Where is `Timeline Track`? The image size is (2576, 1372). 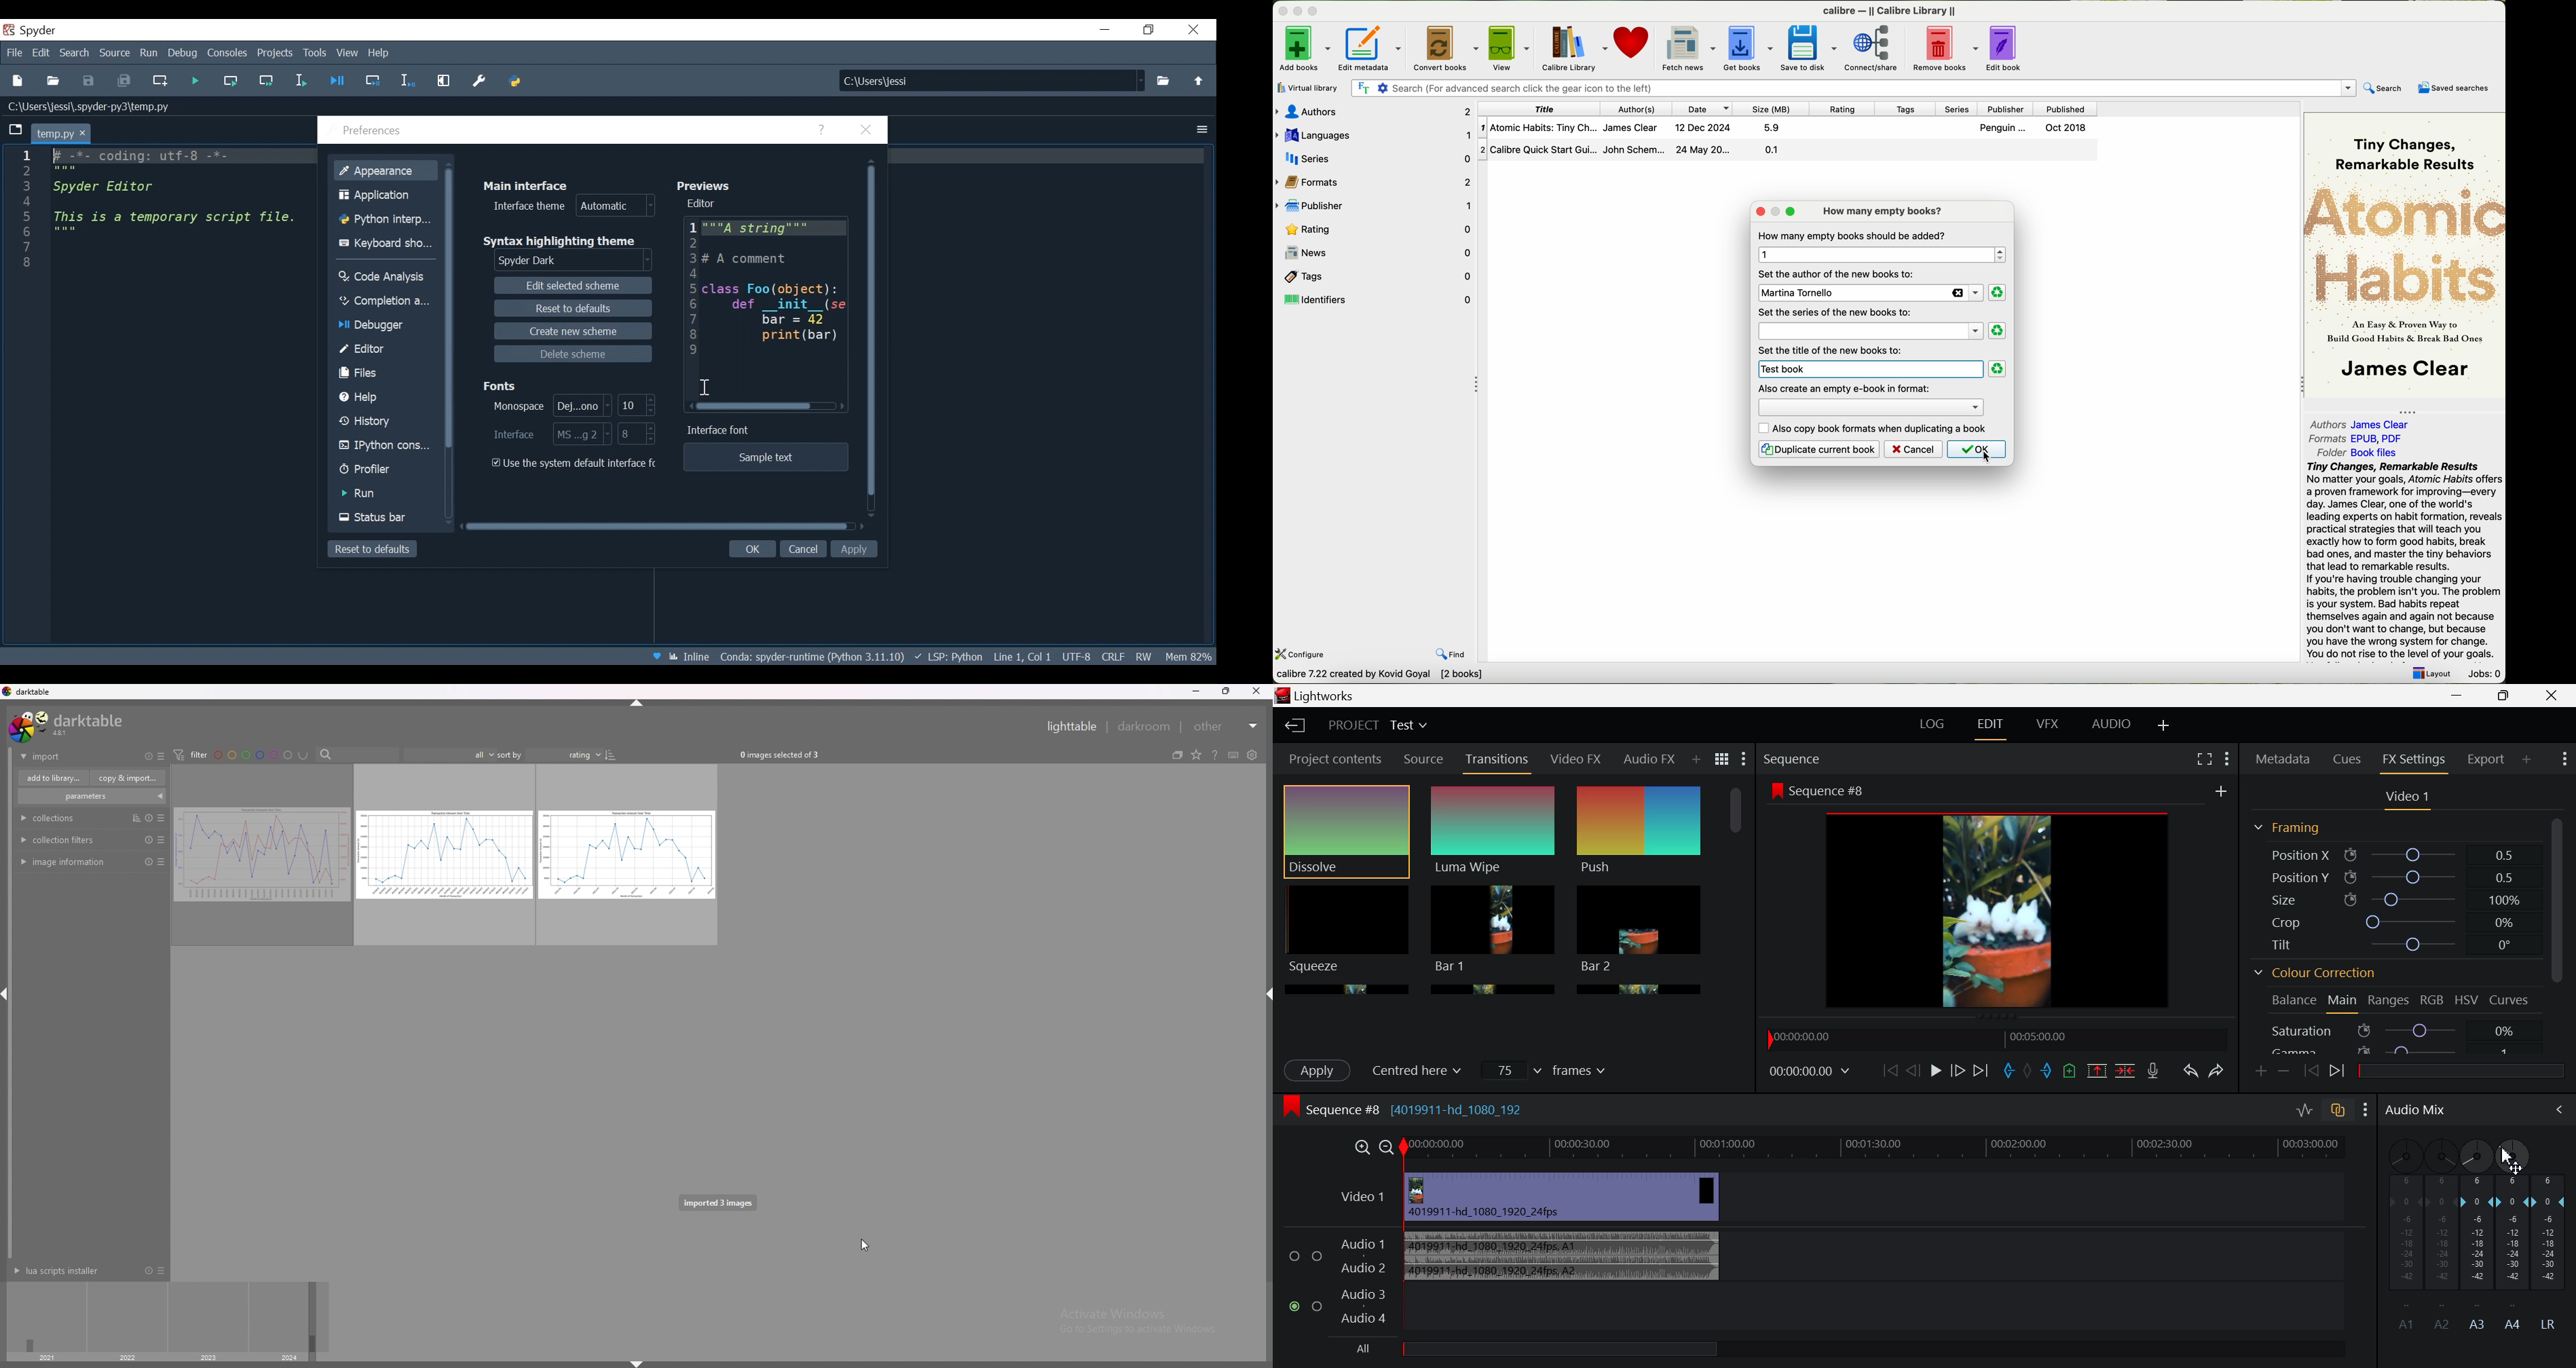 Timeline Track is located at coordinates (1888, 1147).